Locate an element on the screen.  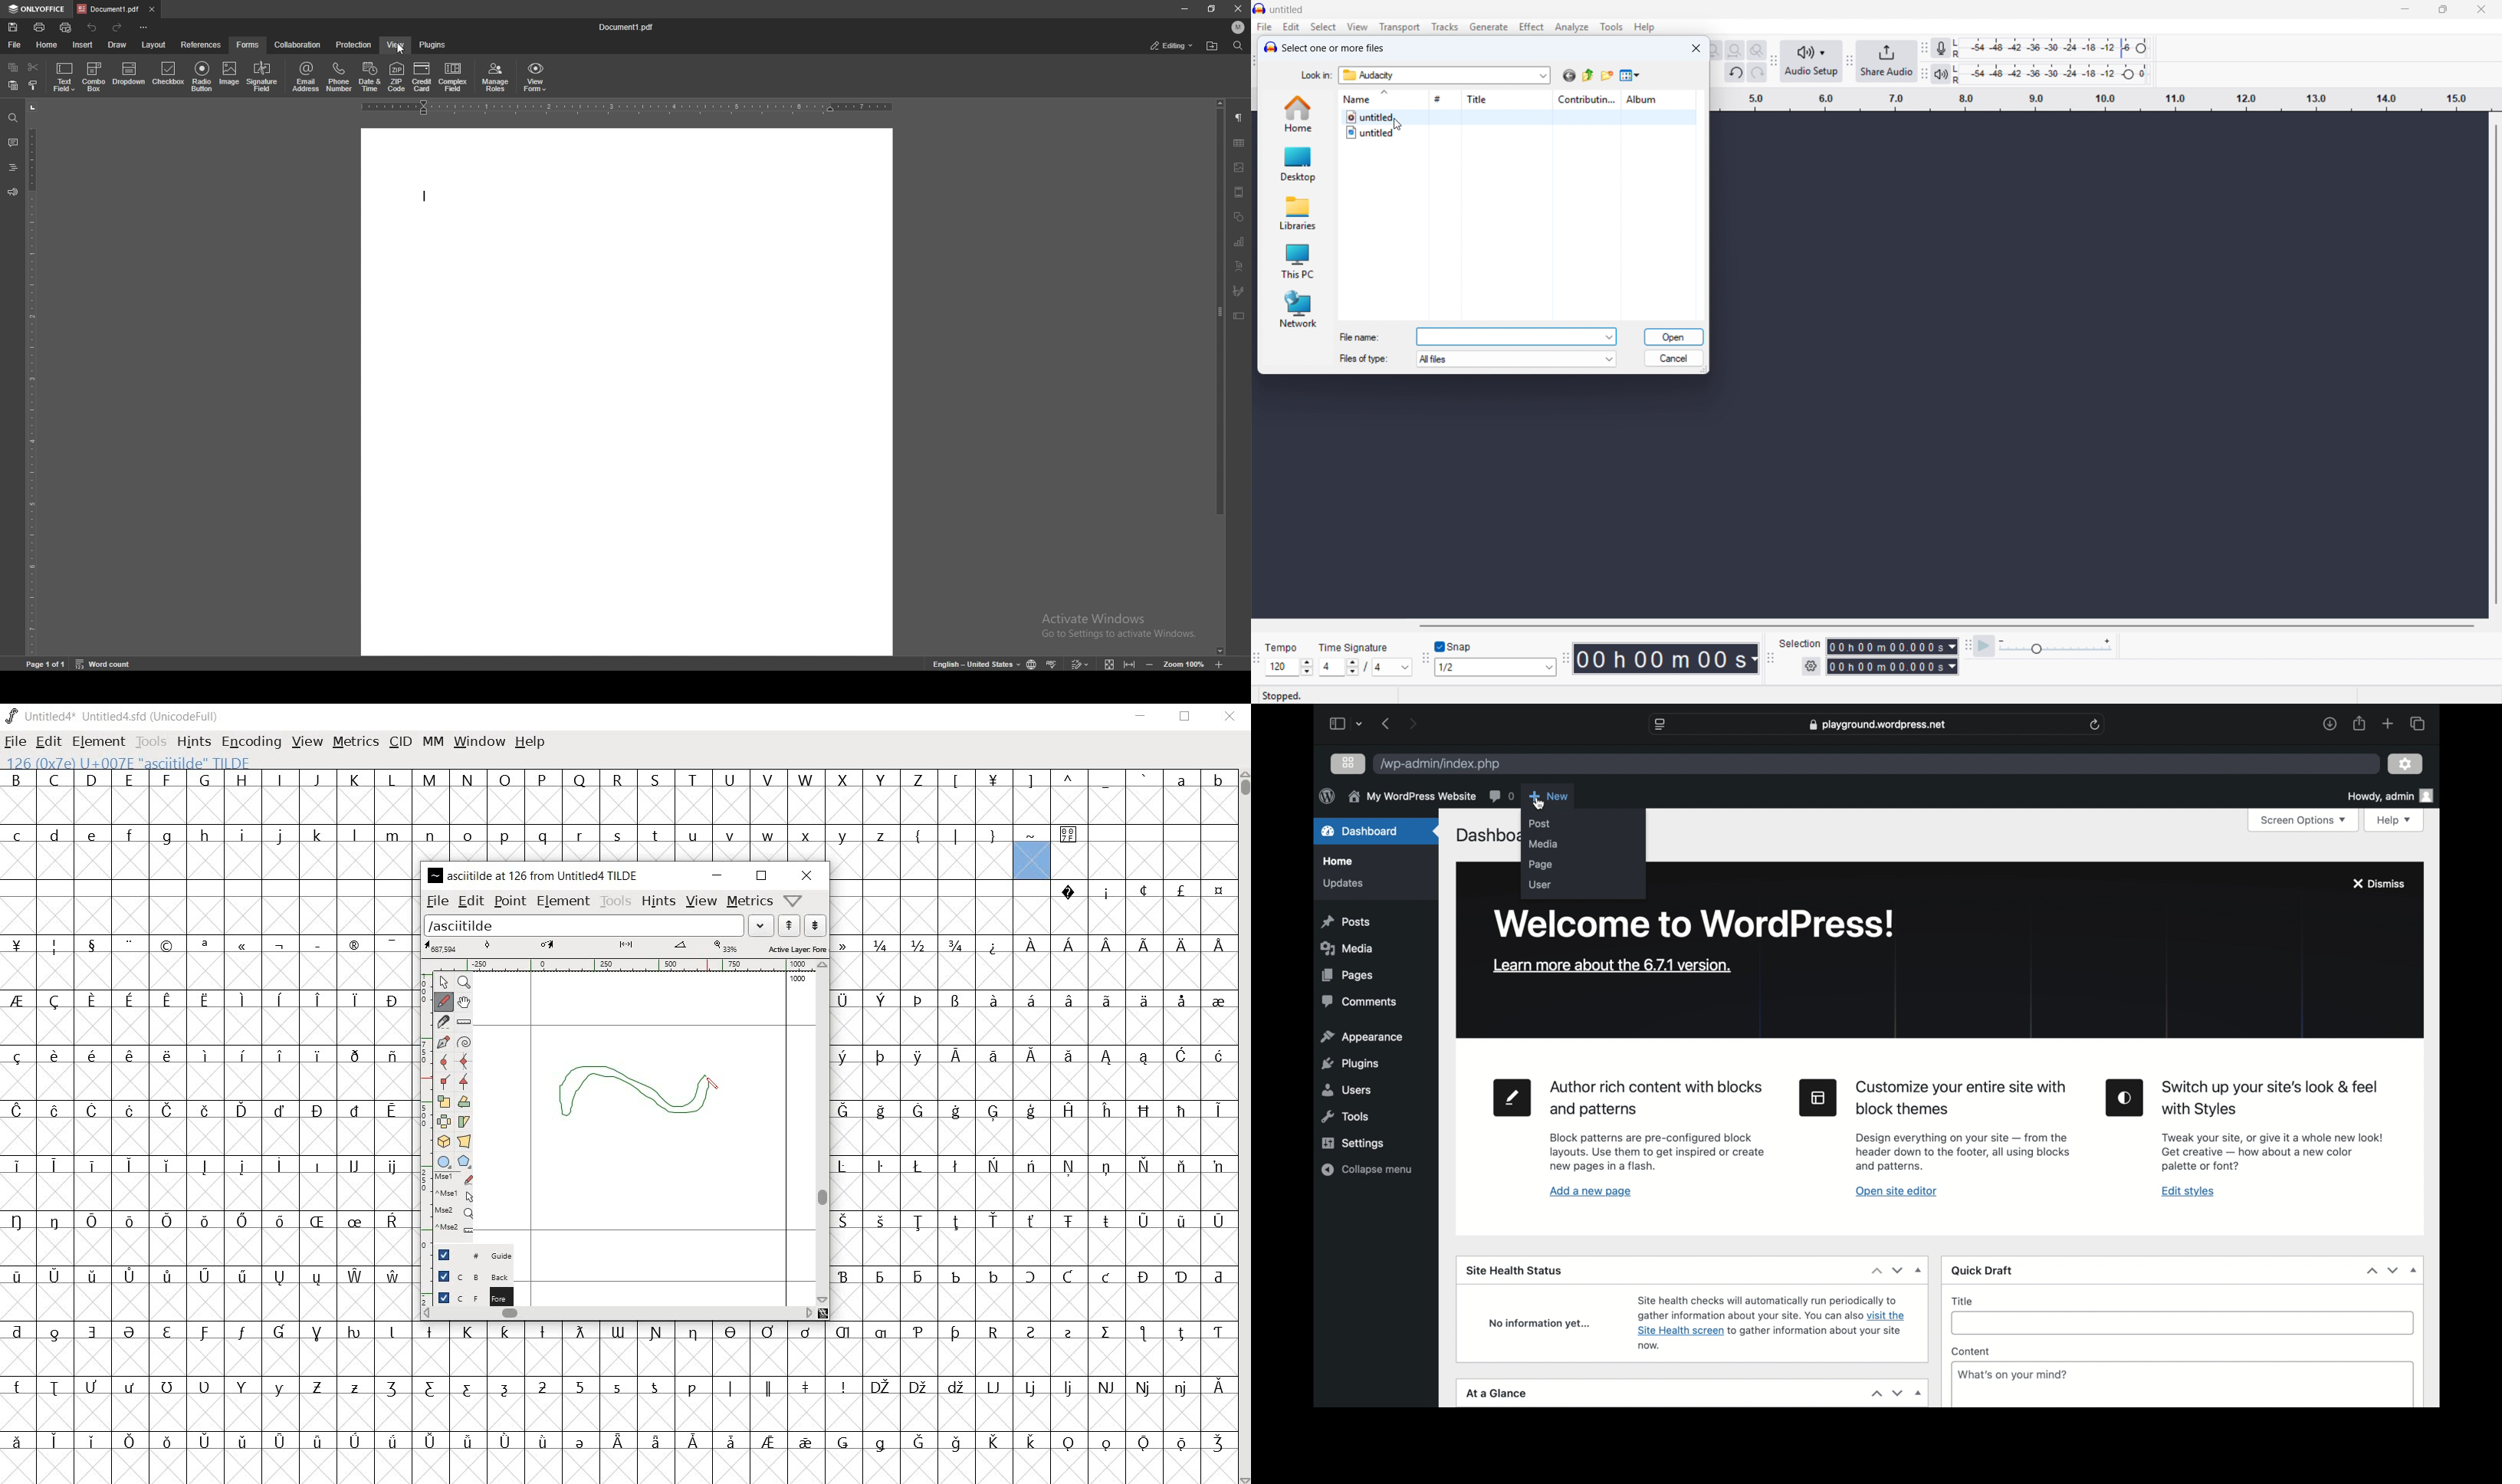
tools is located at coordinates (616, 902).